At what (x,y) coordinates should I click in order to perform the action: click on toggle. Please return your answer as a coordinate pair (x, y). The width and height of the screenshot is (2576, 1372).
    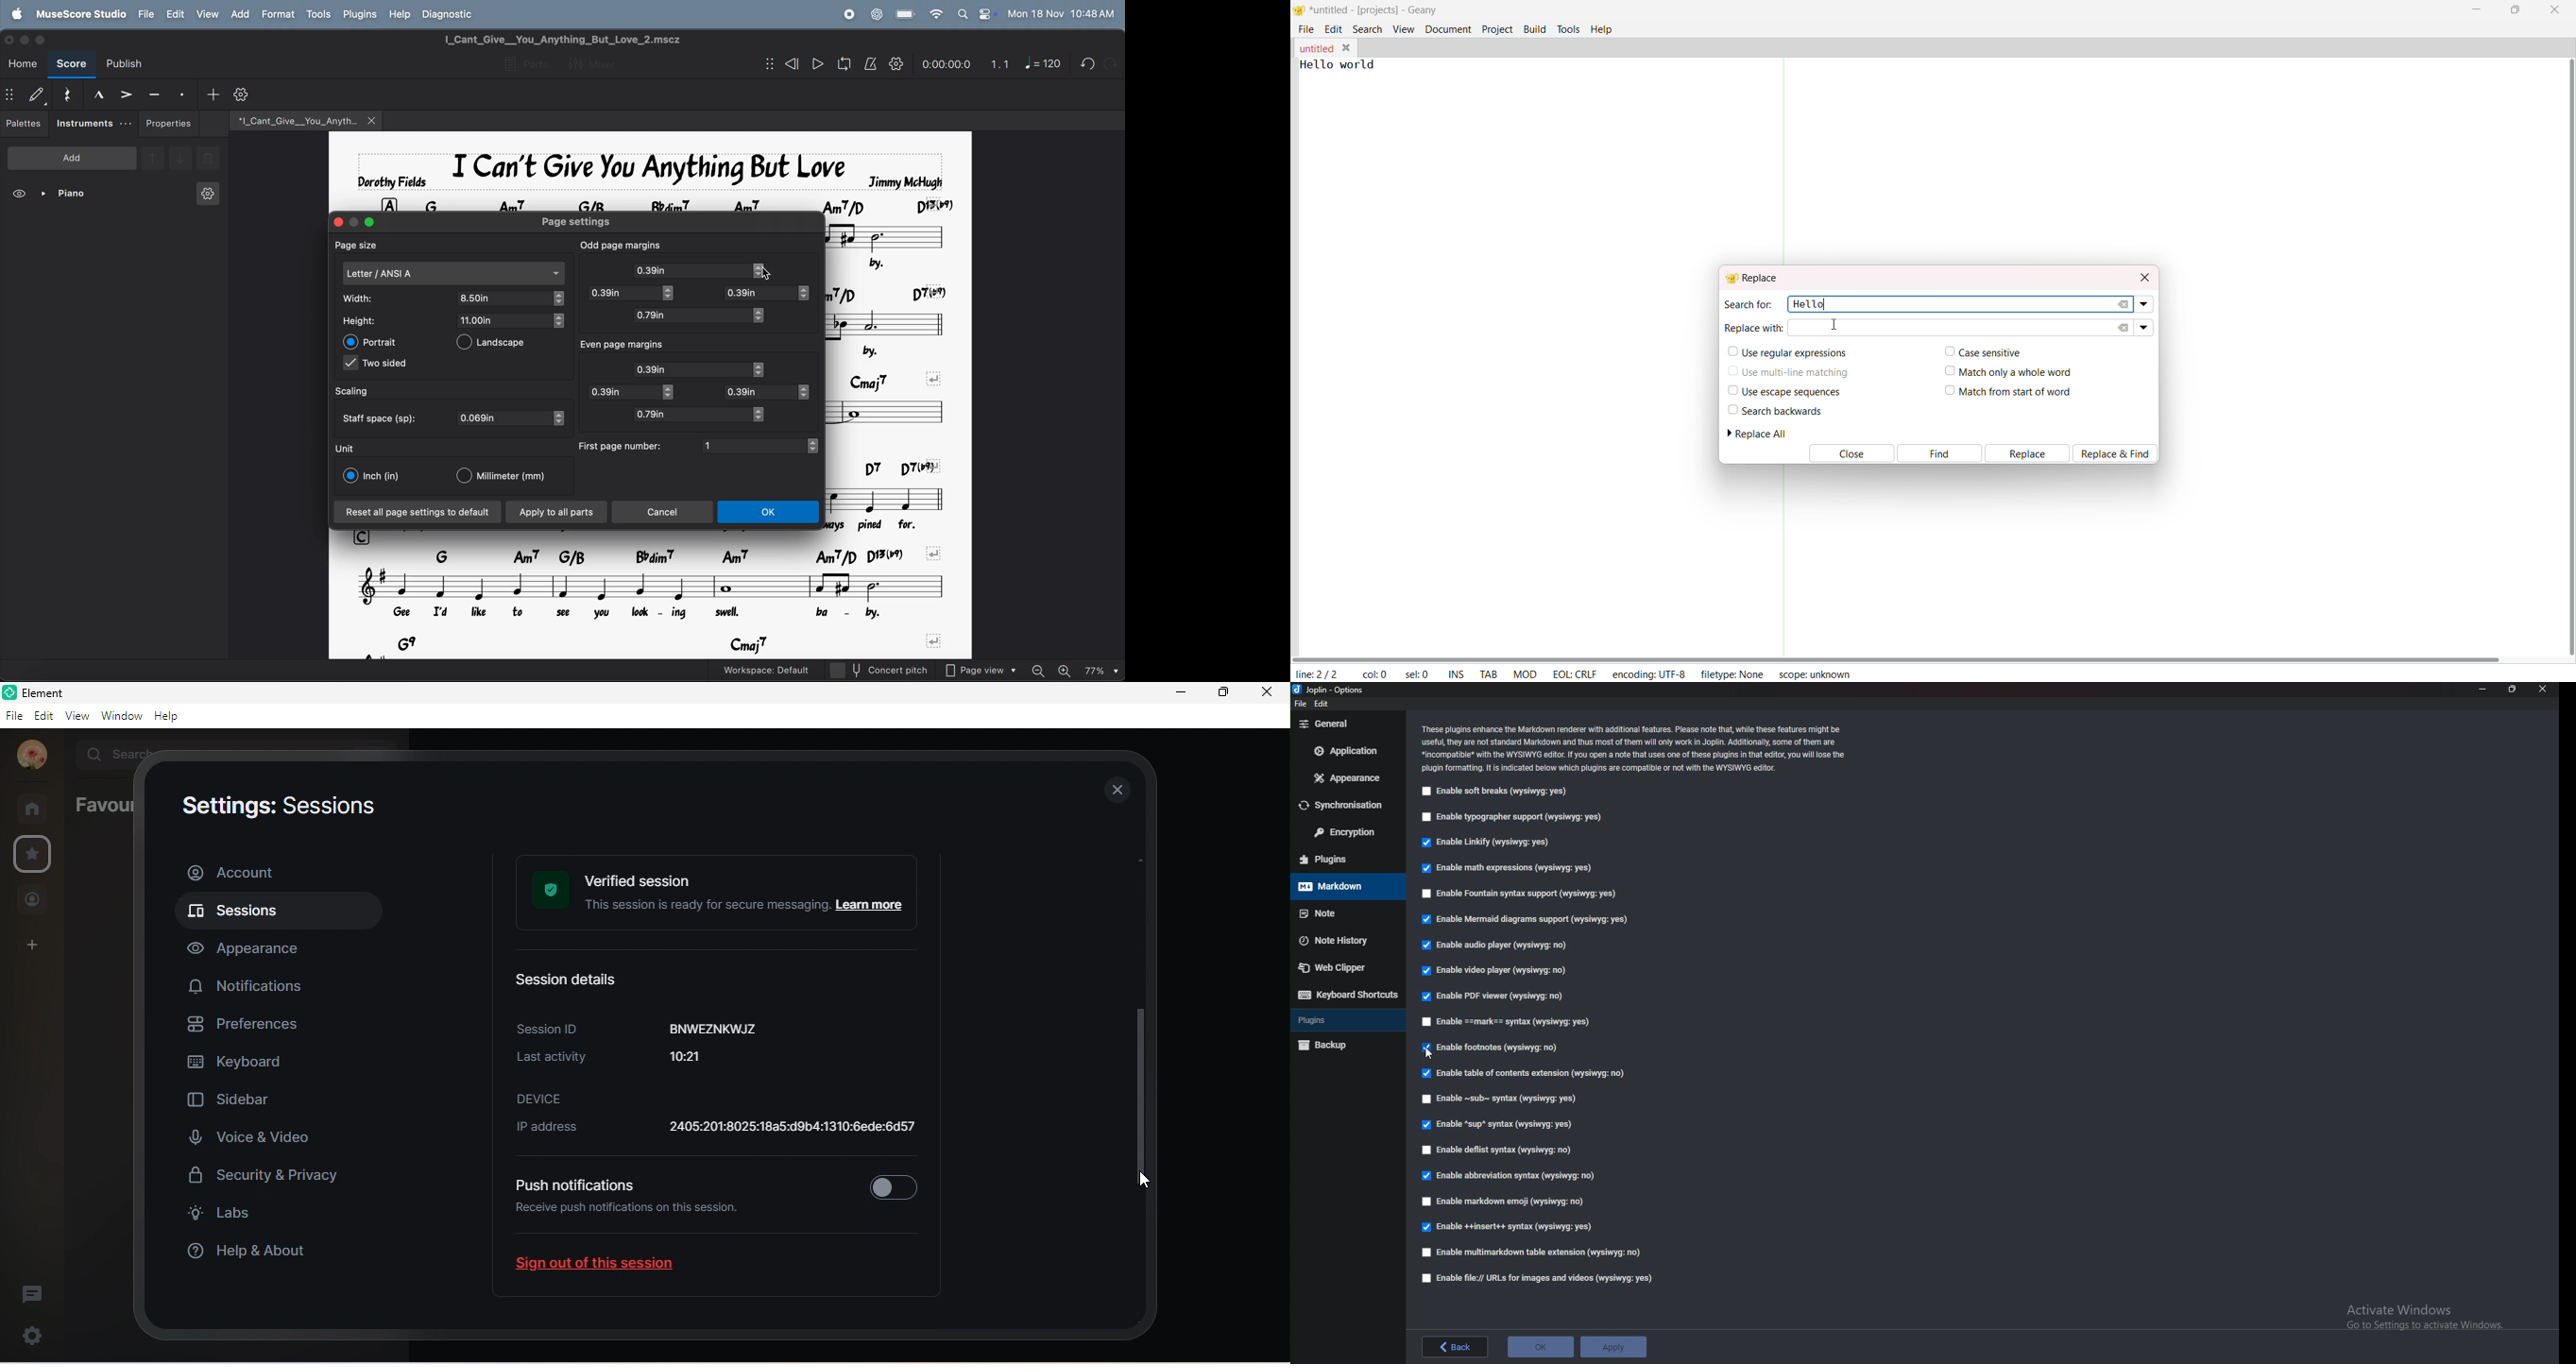
    Looking at the image, I should click on (810, 293).